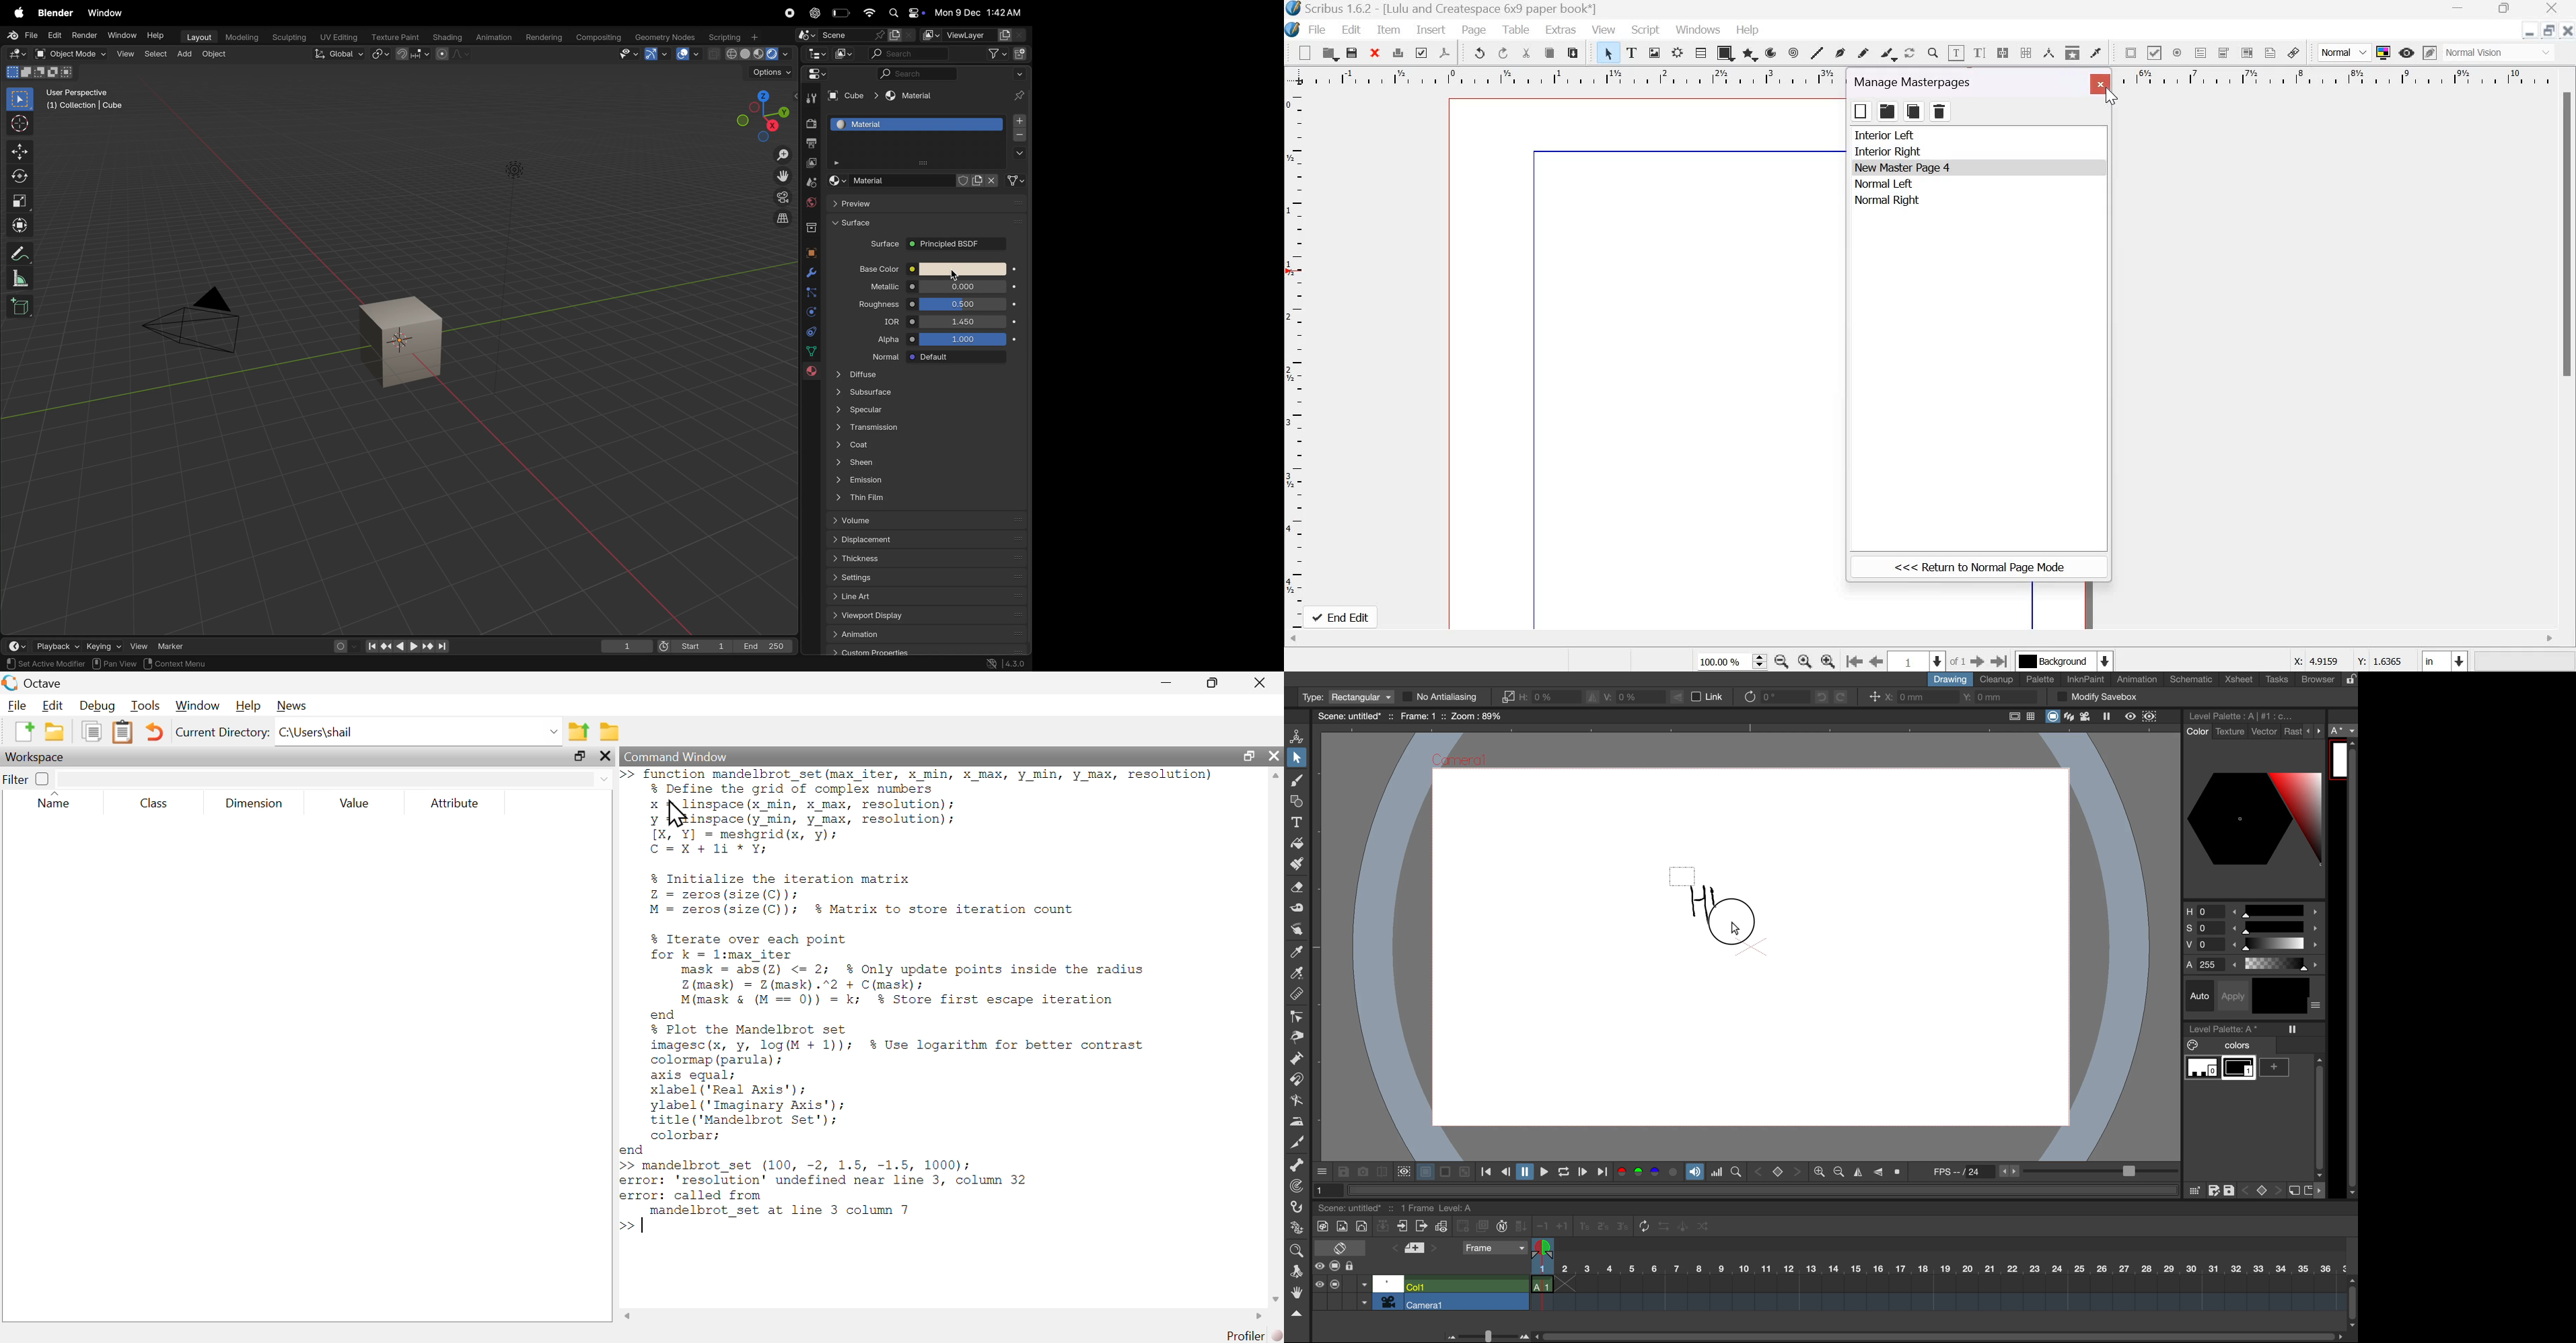  Describe the element at coordinates (254, 803) in the screenshot. I see `Dimension` at that location.